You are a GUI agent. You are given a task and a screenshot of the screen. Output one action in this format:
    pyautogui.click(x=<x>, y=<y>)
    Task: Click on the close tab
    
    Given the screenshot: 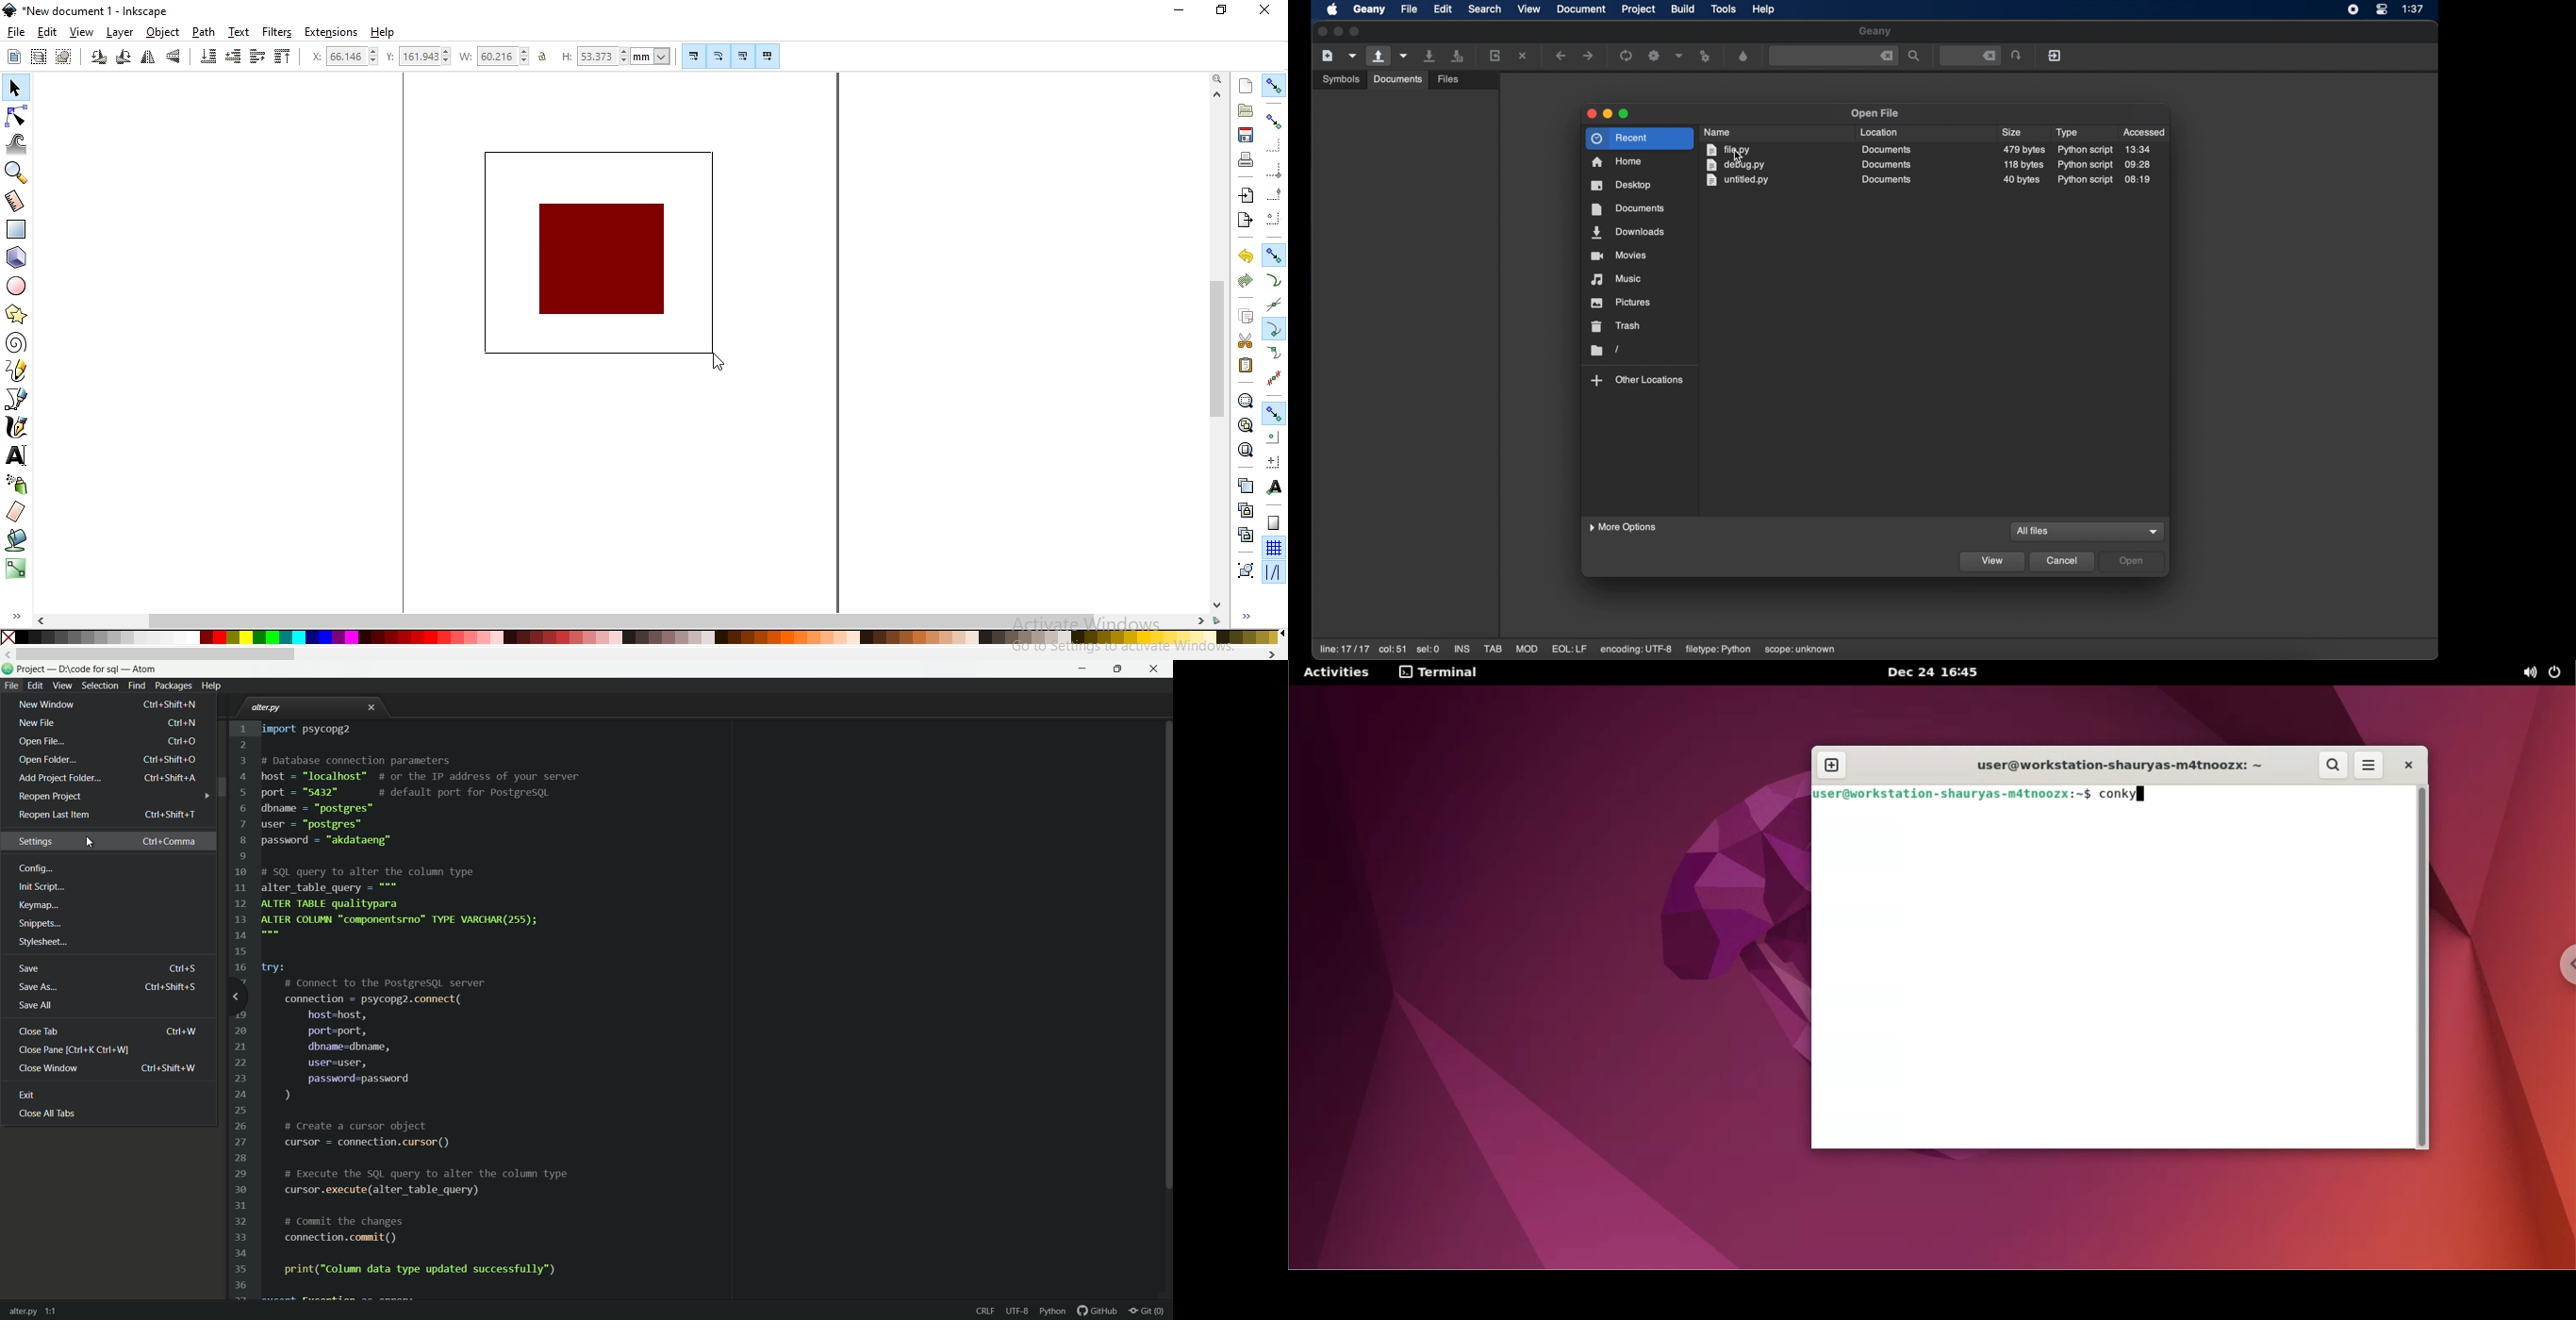 What is the action you would take?
    pyautogui.click(x=108, y=1032)
    